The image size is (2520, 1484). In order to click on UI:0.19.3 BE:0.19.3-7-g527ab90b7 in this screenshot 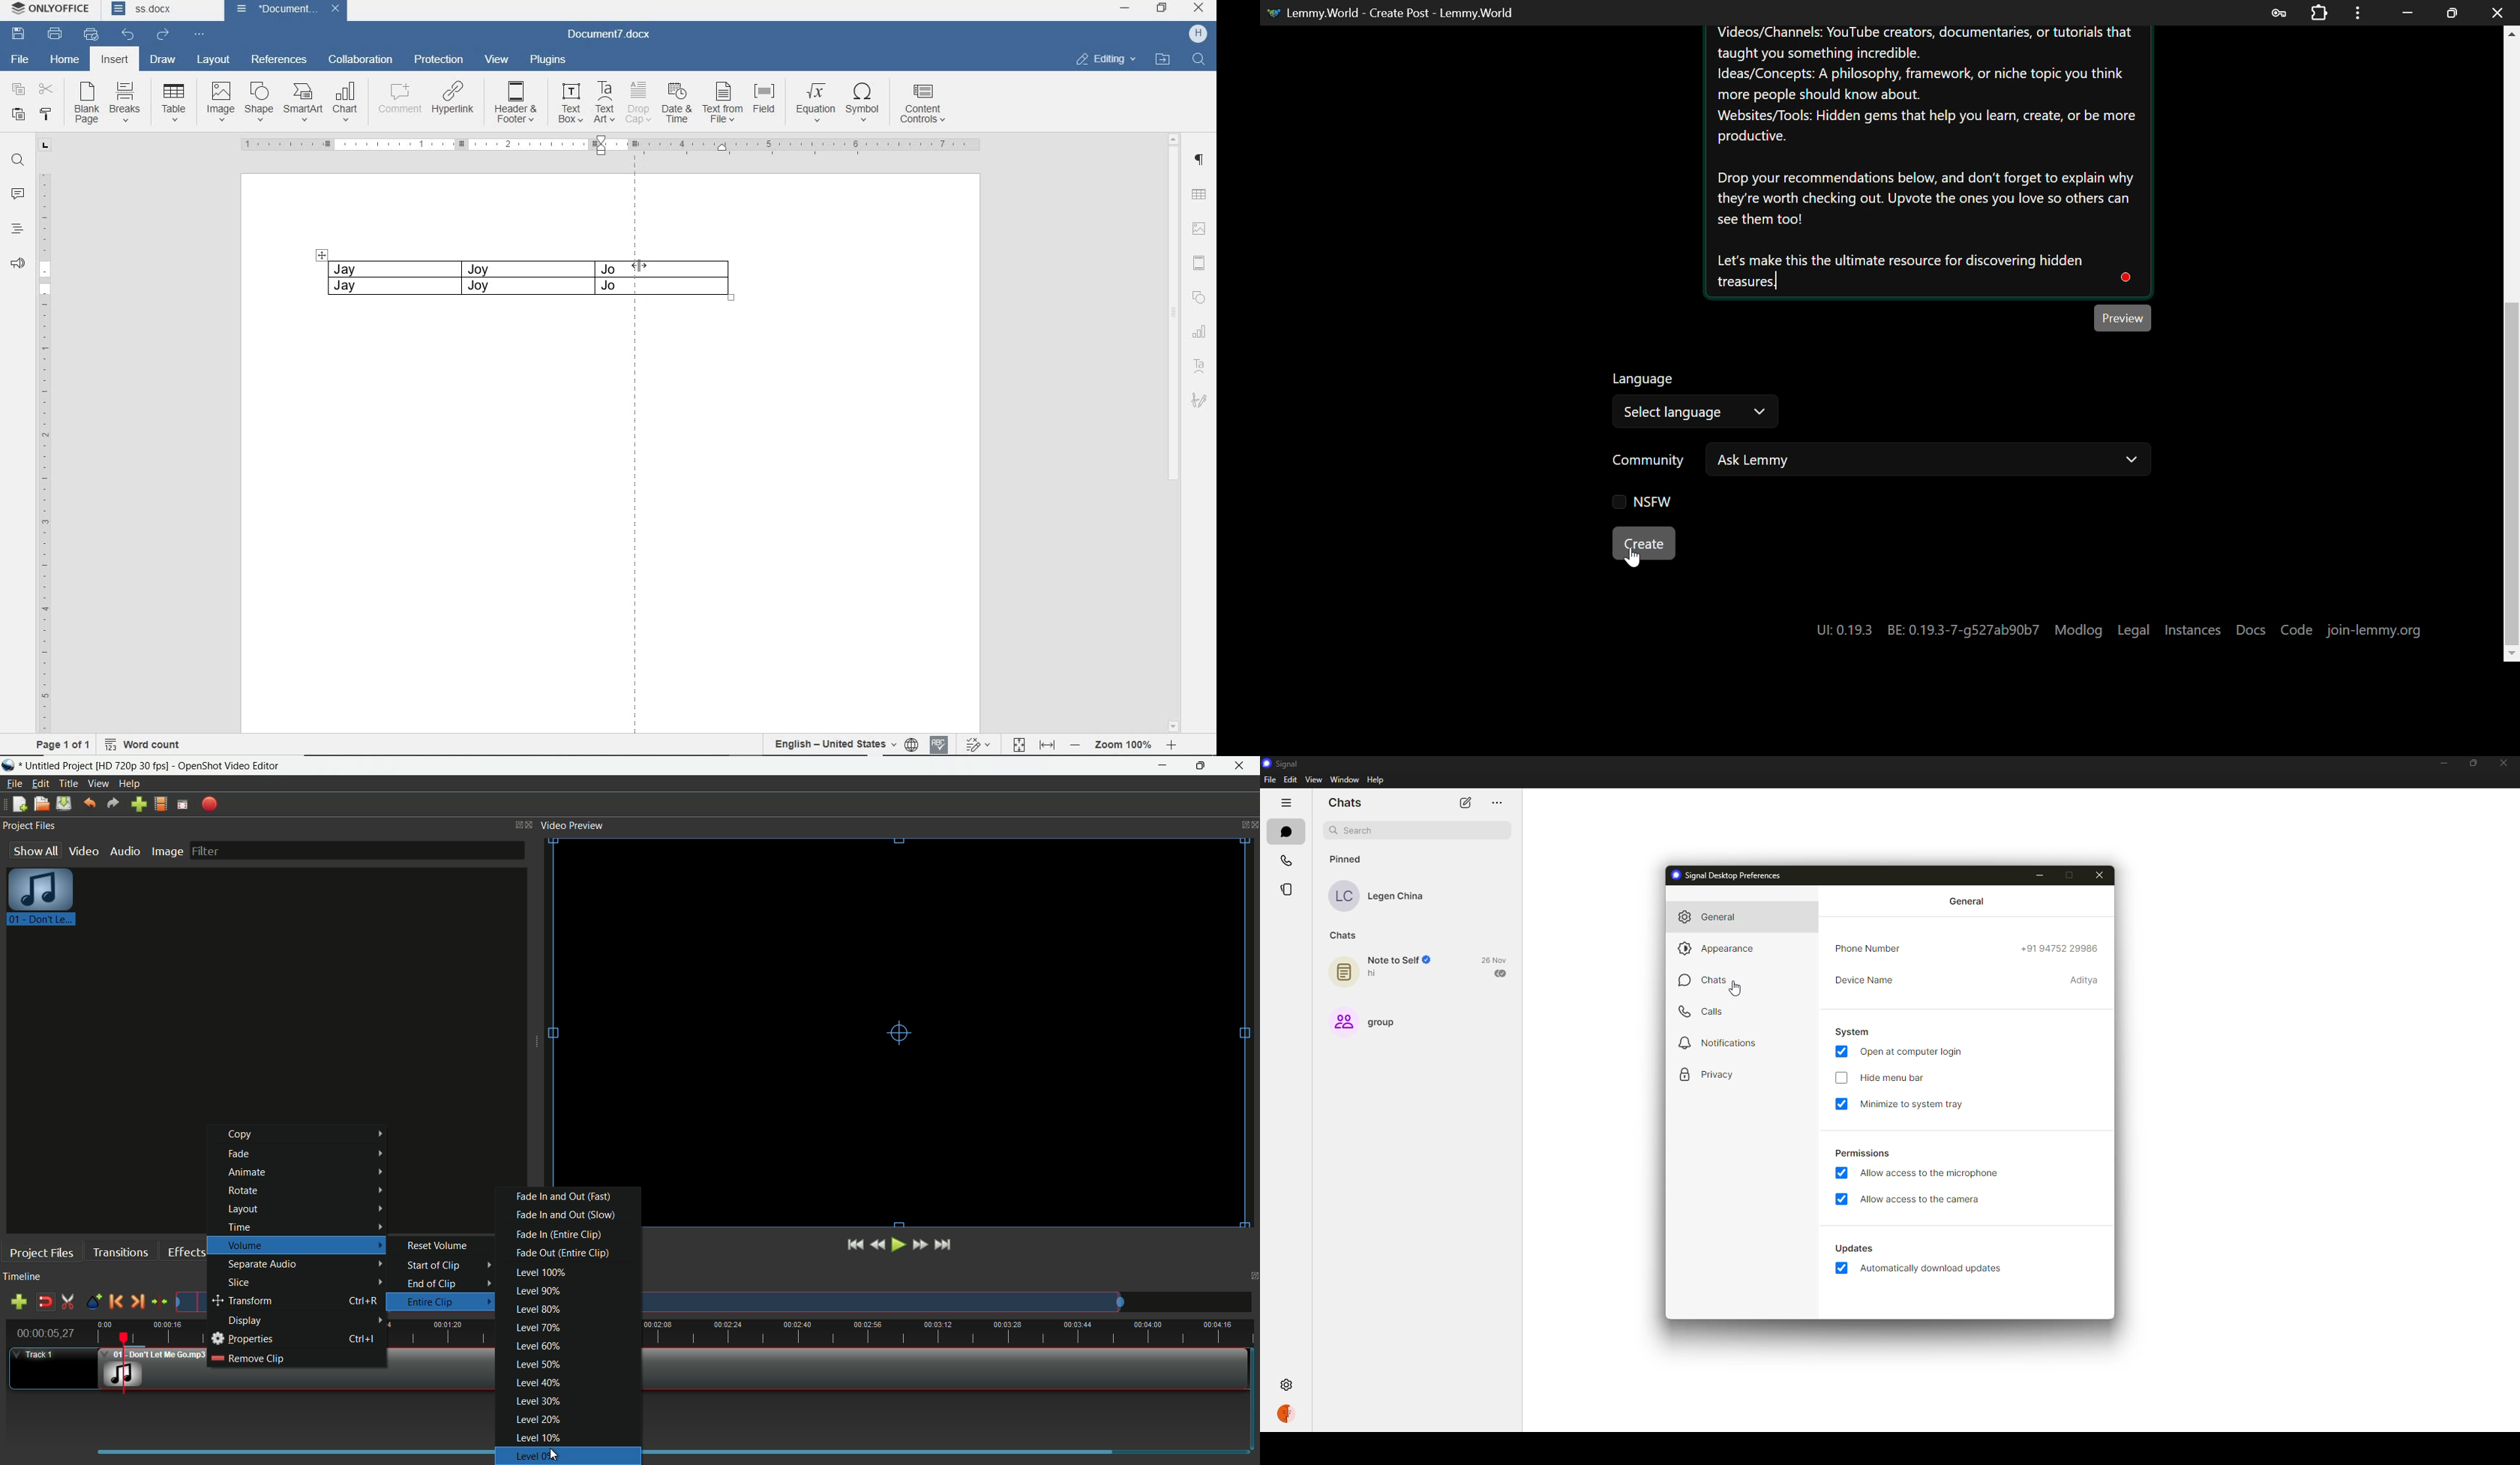, I will do `click(1925, 630)`.